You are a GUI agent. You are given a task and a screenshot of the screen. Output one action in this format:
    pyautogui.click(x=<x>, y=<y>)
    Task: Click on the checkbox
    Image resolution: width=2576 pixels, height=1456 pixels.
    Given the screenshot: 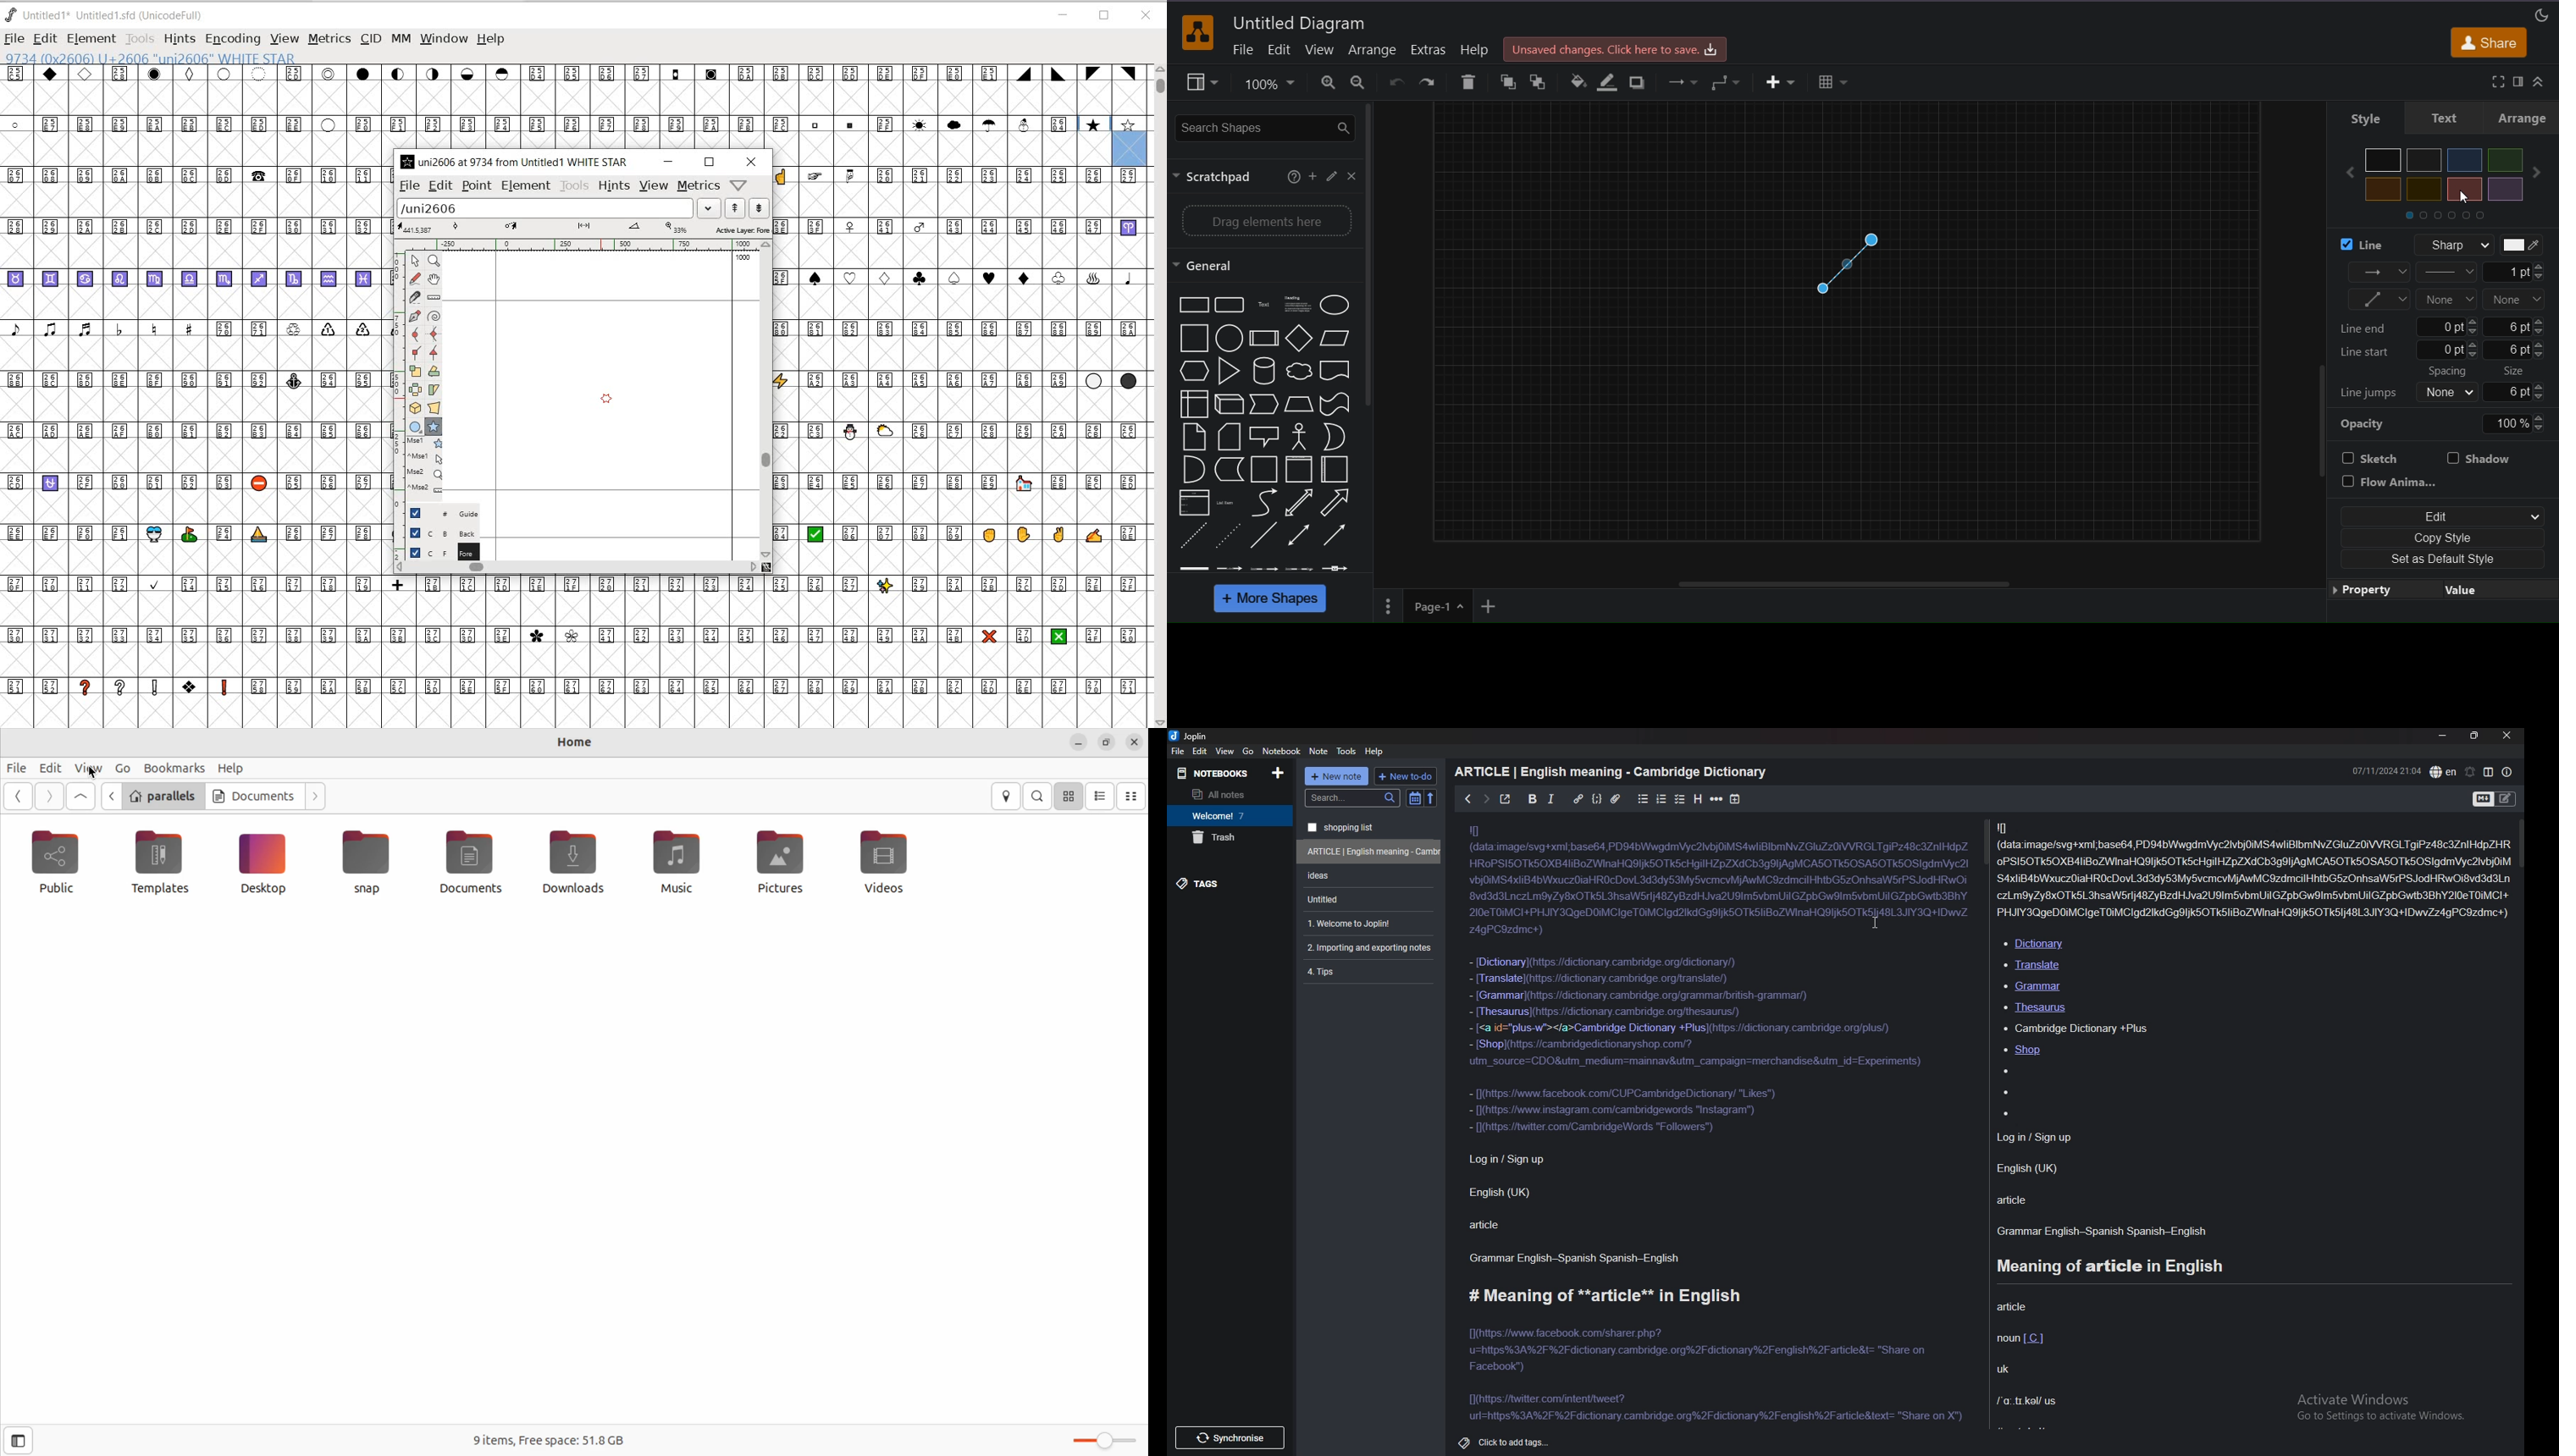 What is the action you would take?
    pyautogui.click(x=1679, y=799)
    